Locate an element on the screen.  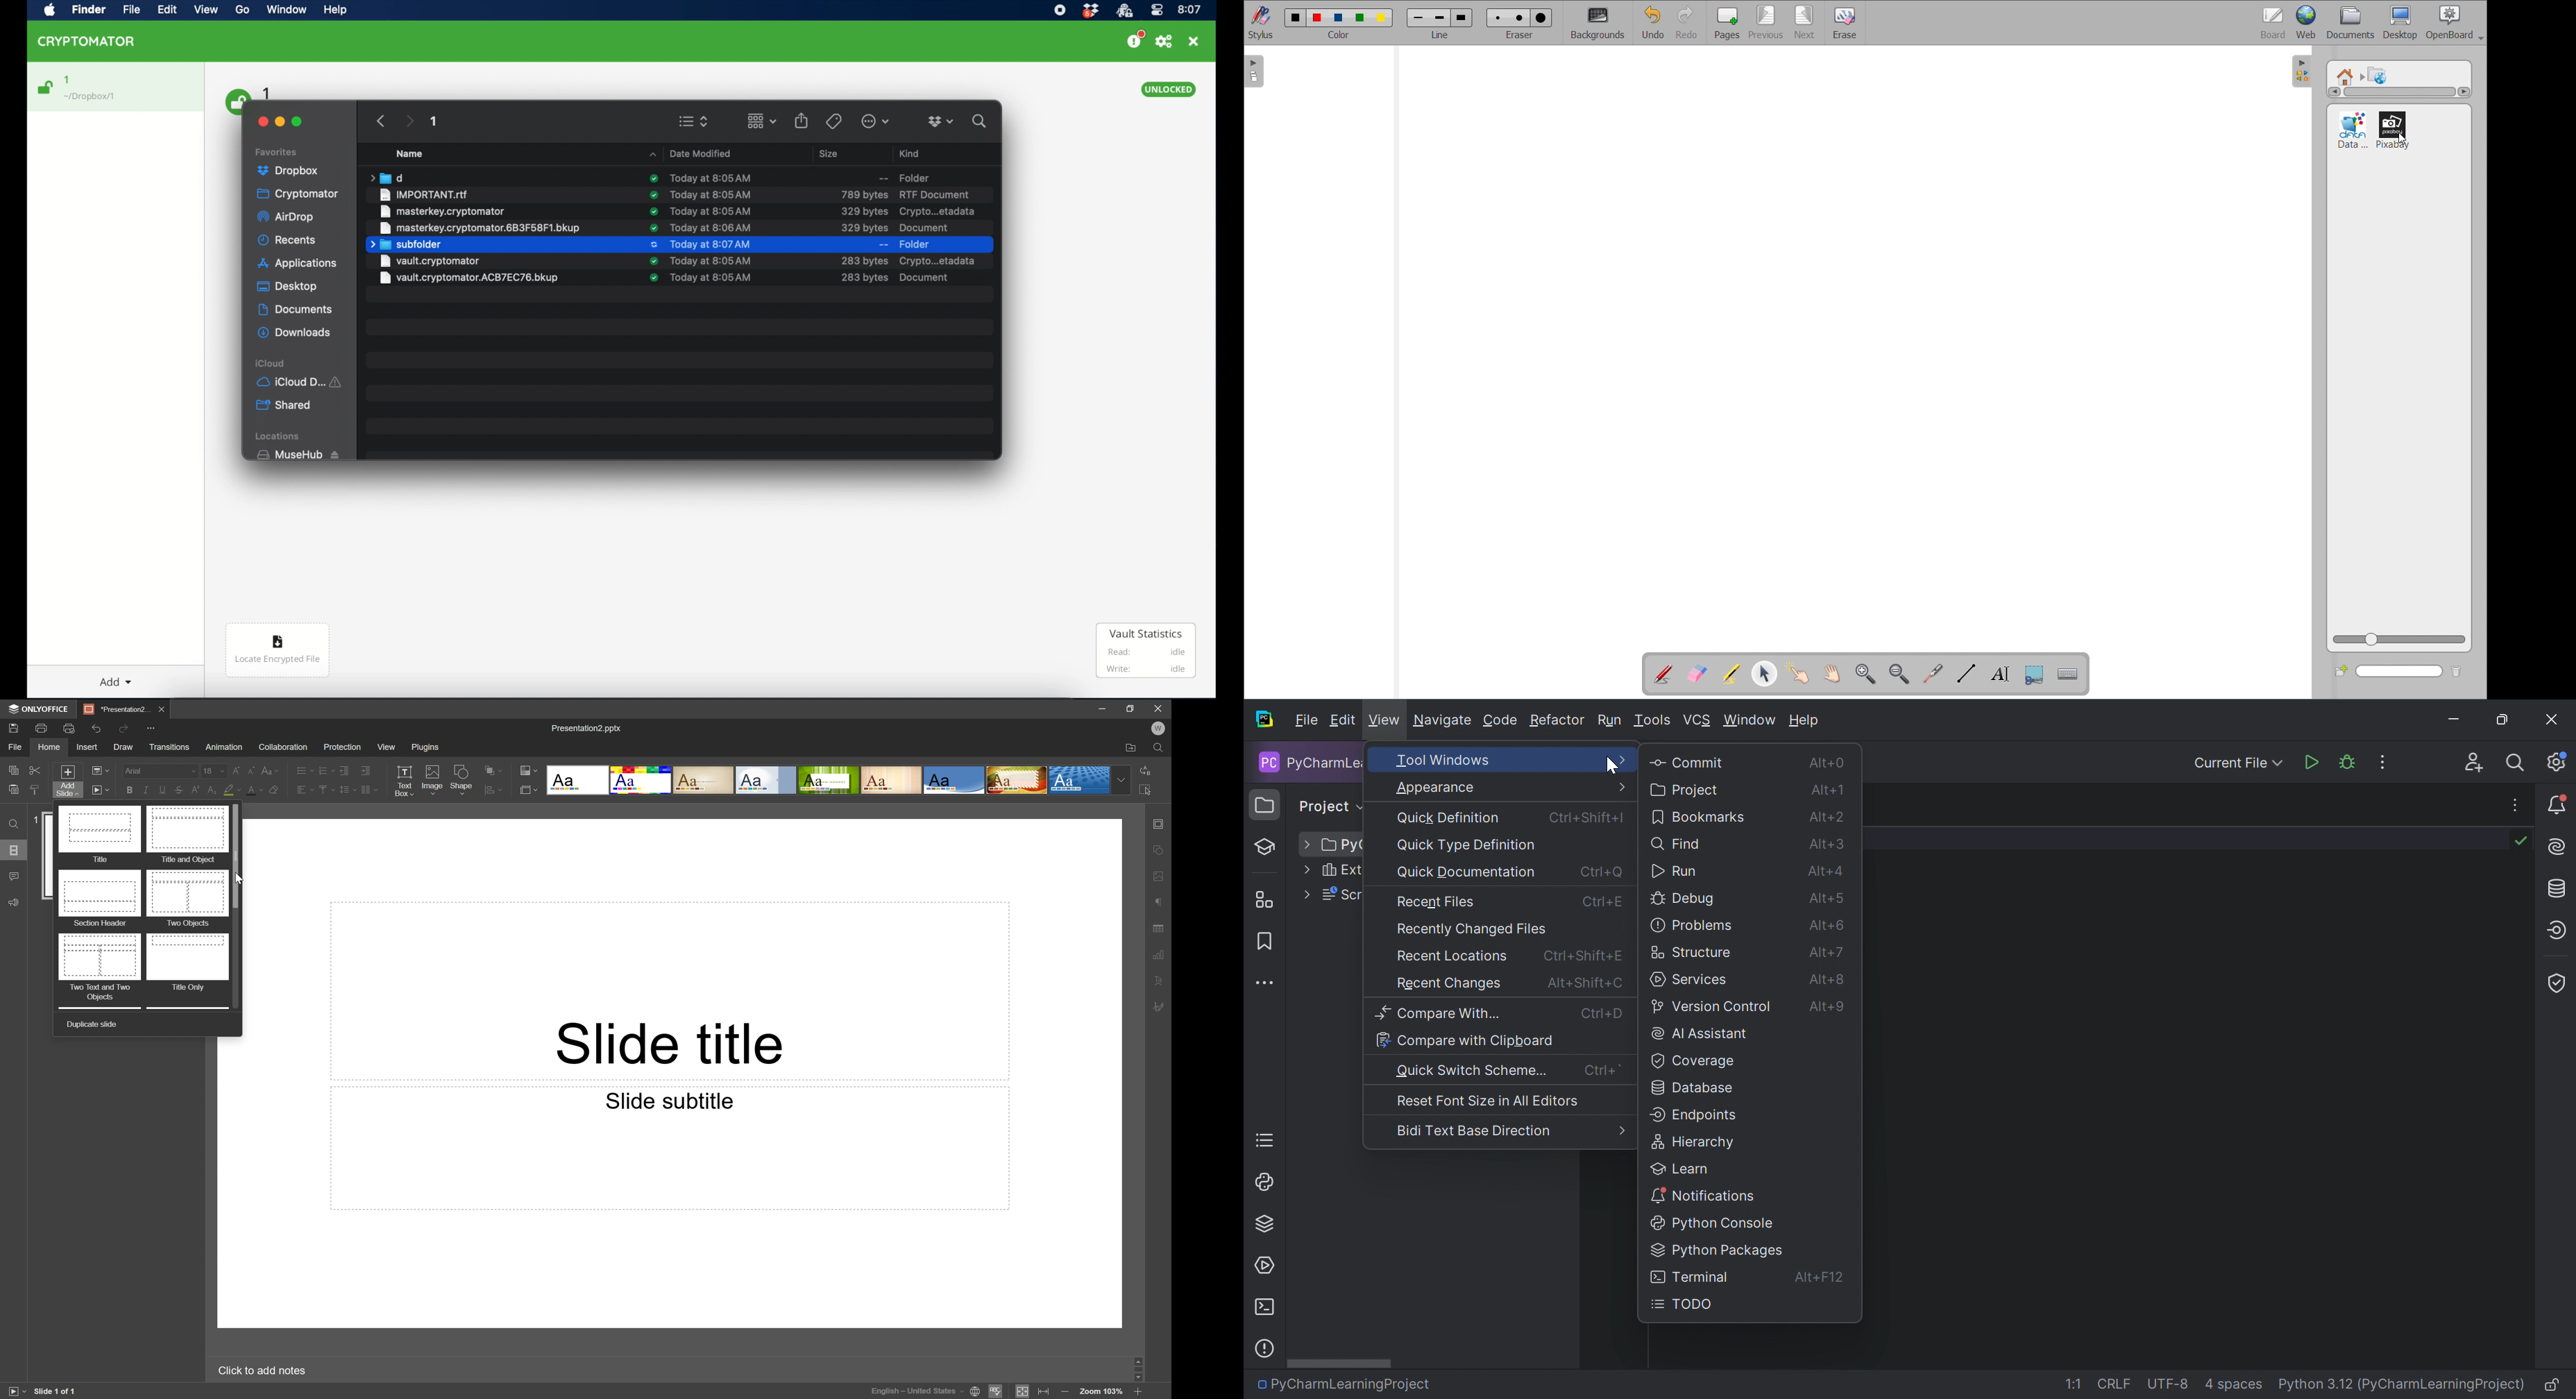
Line spacing is located at coordinates (347, 792).